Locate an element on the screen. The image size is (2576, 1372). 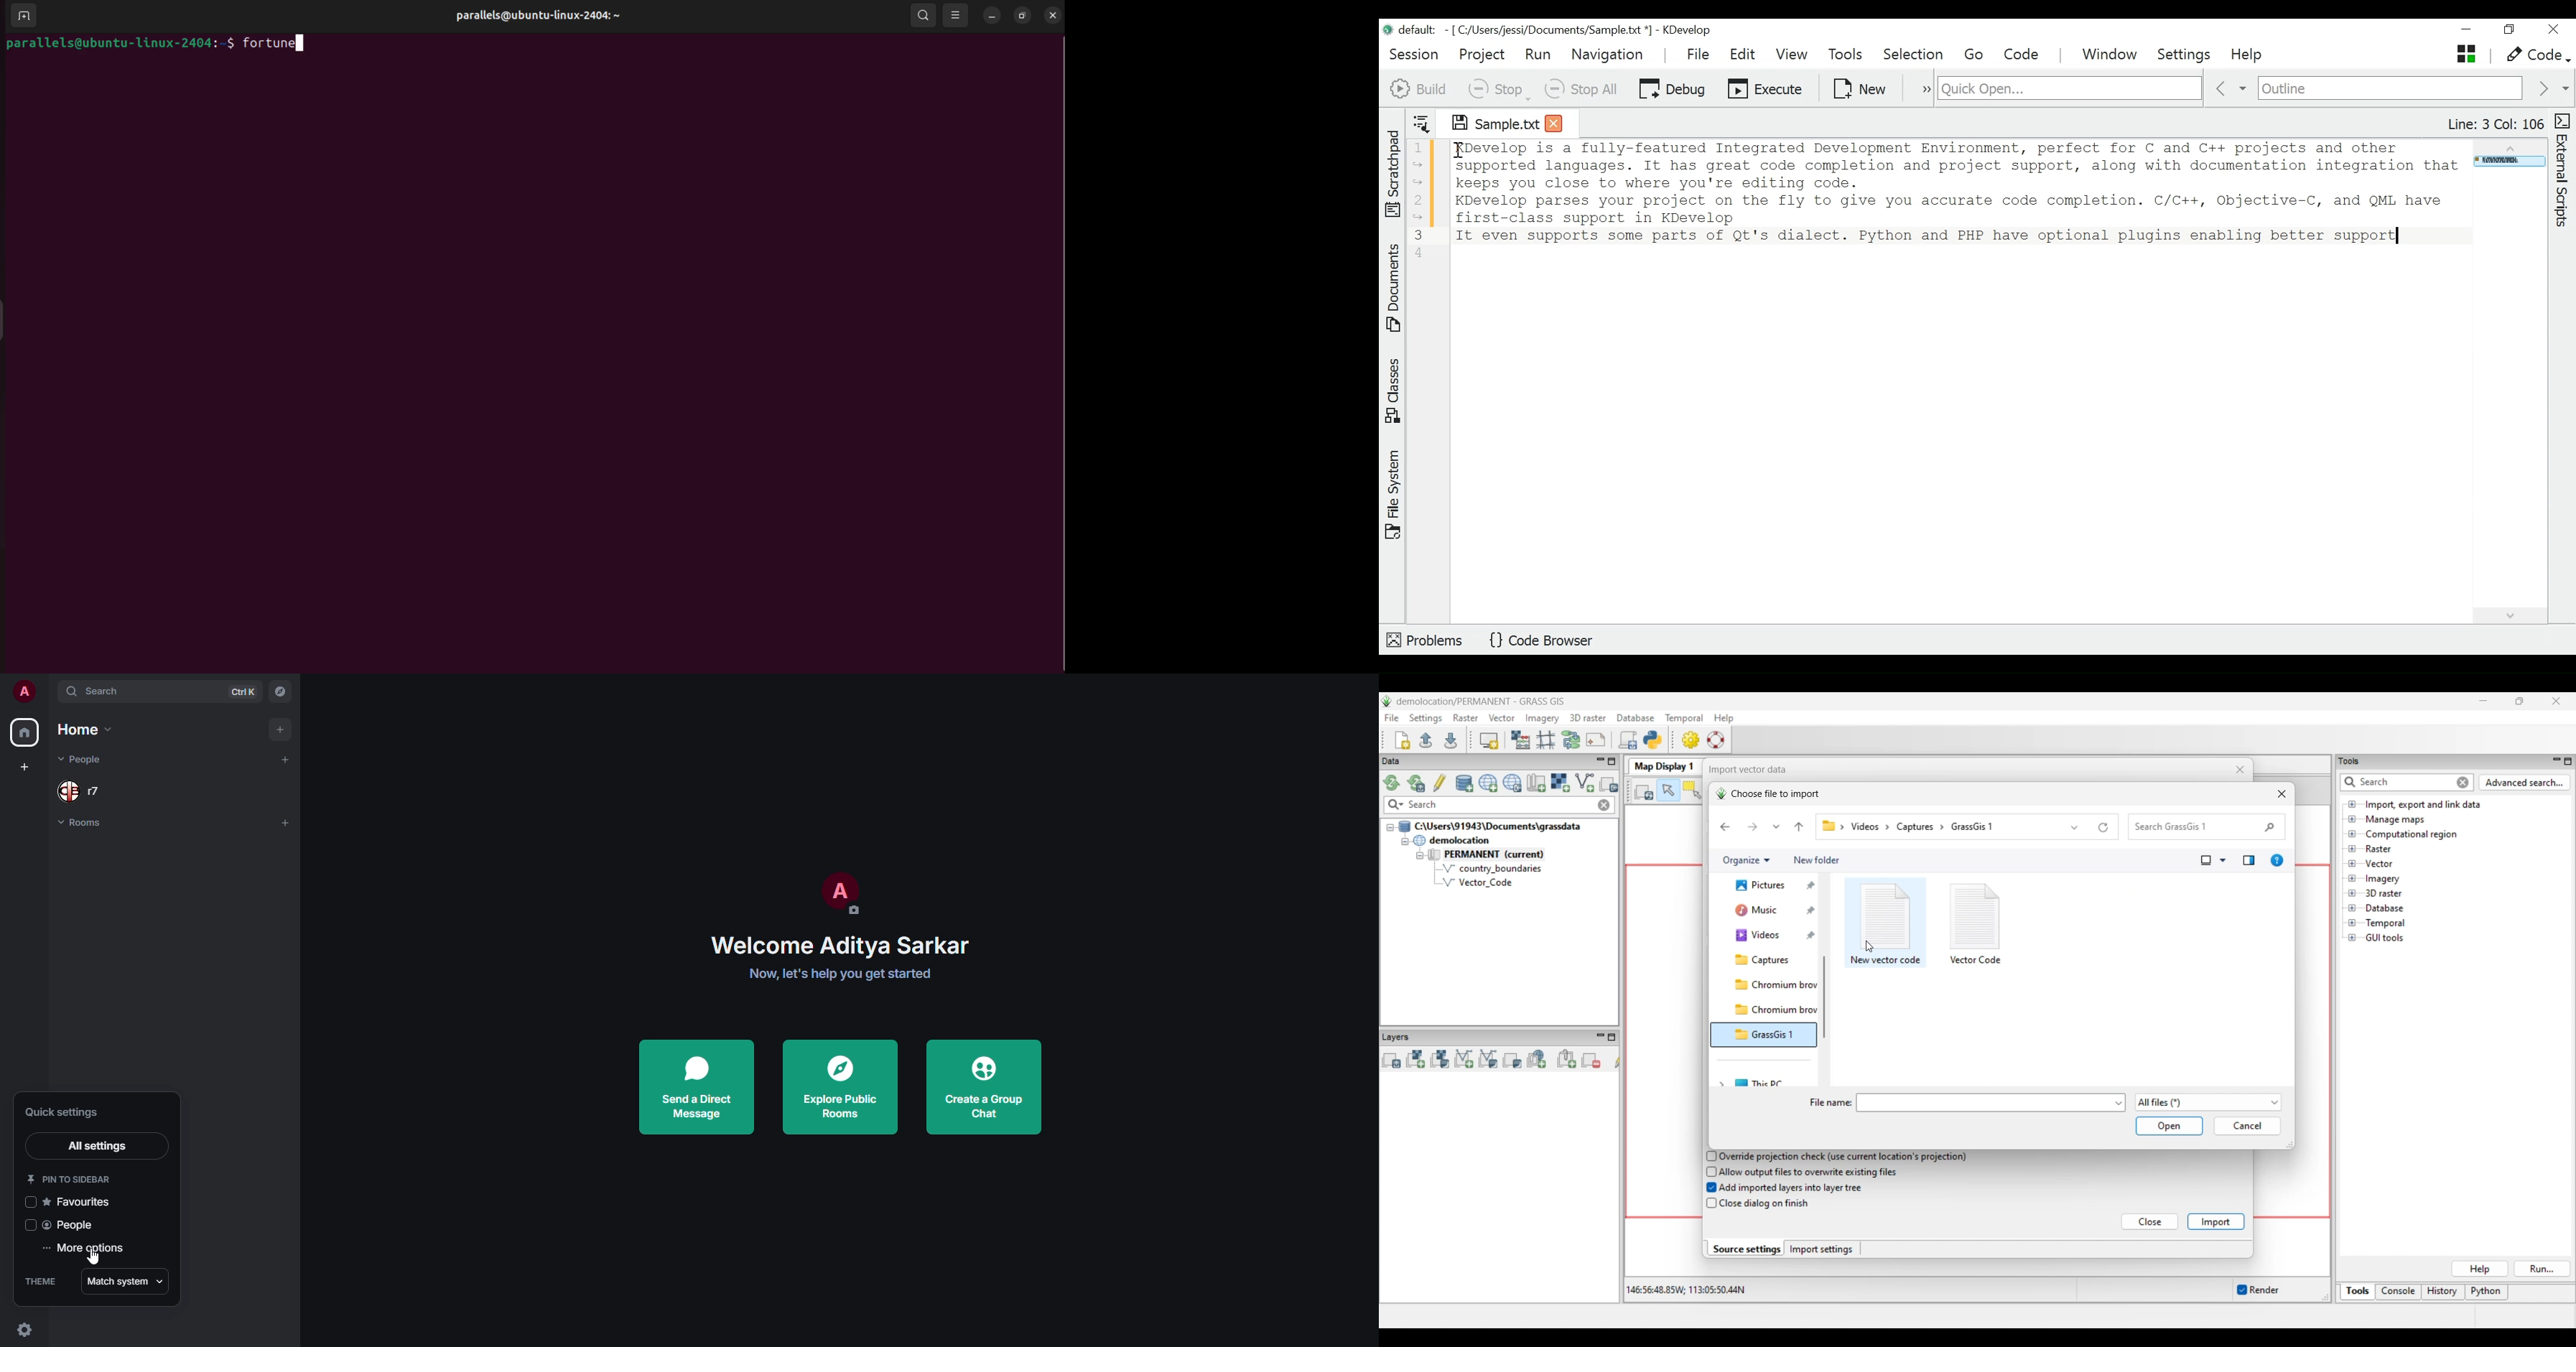
quick settings is located at coordinates (74, 1113).